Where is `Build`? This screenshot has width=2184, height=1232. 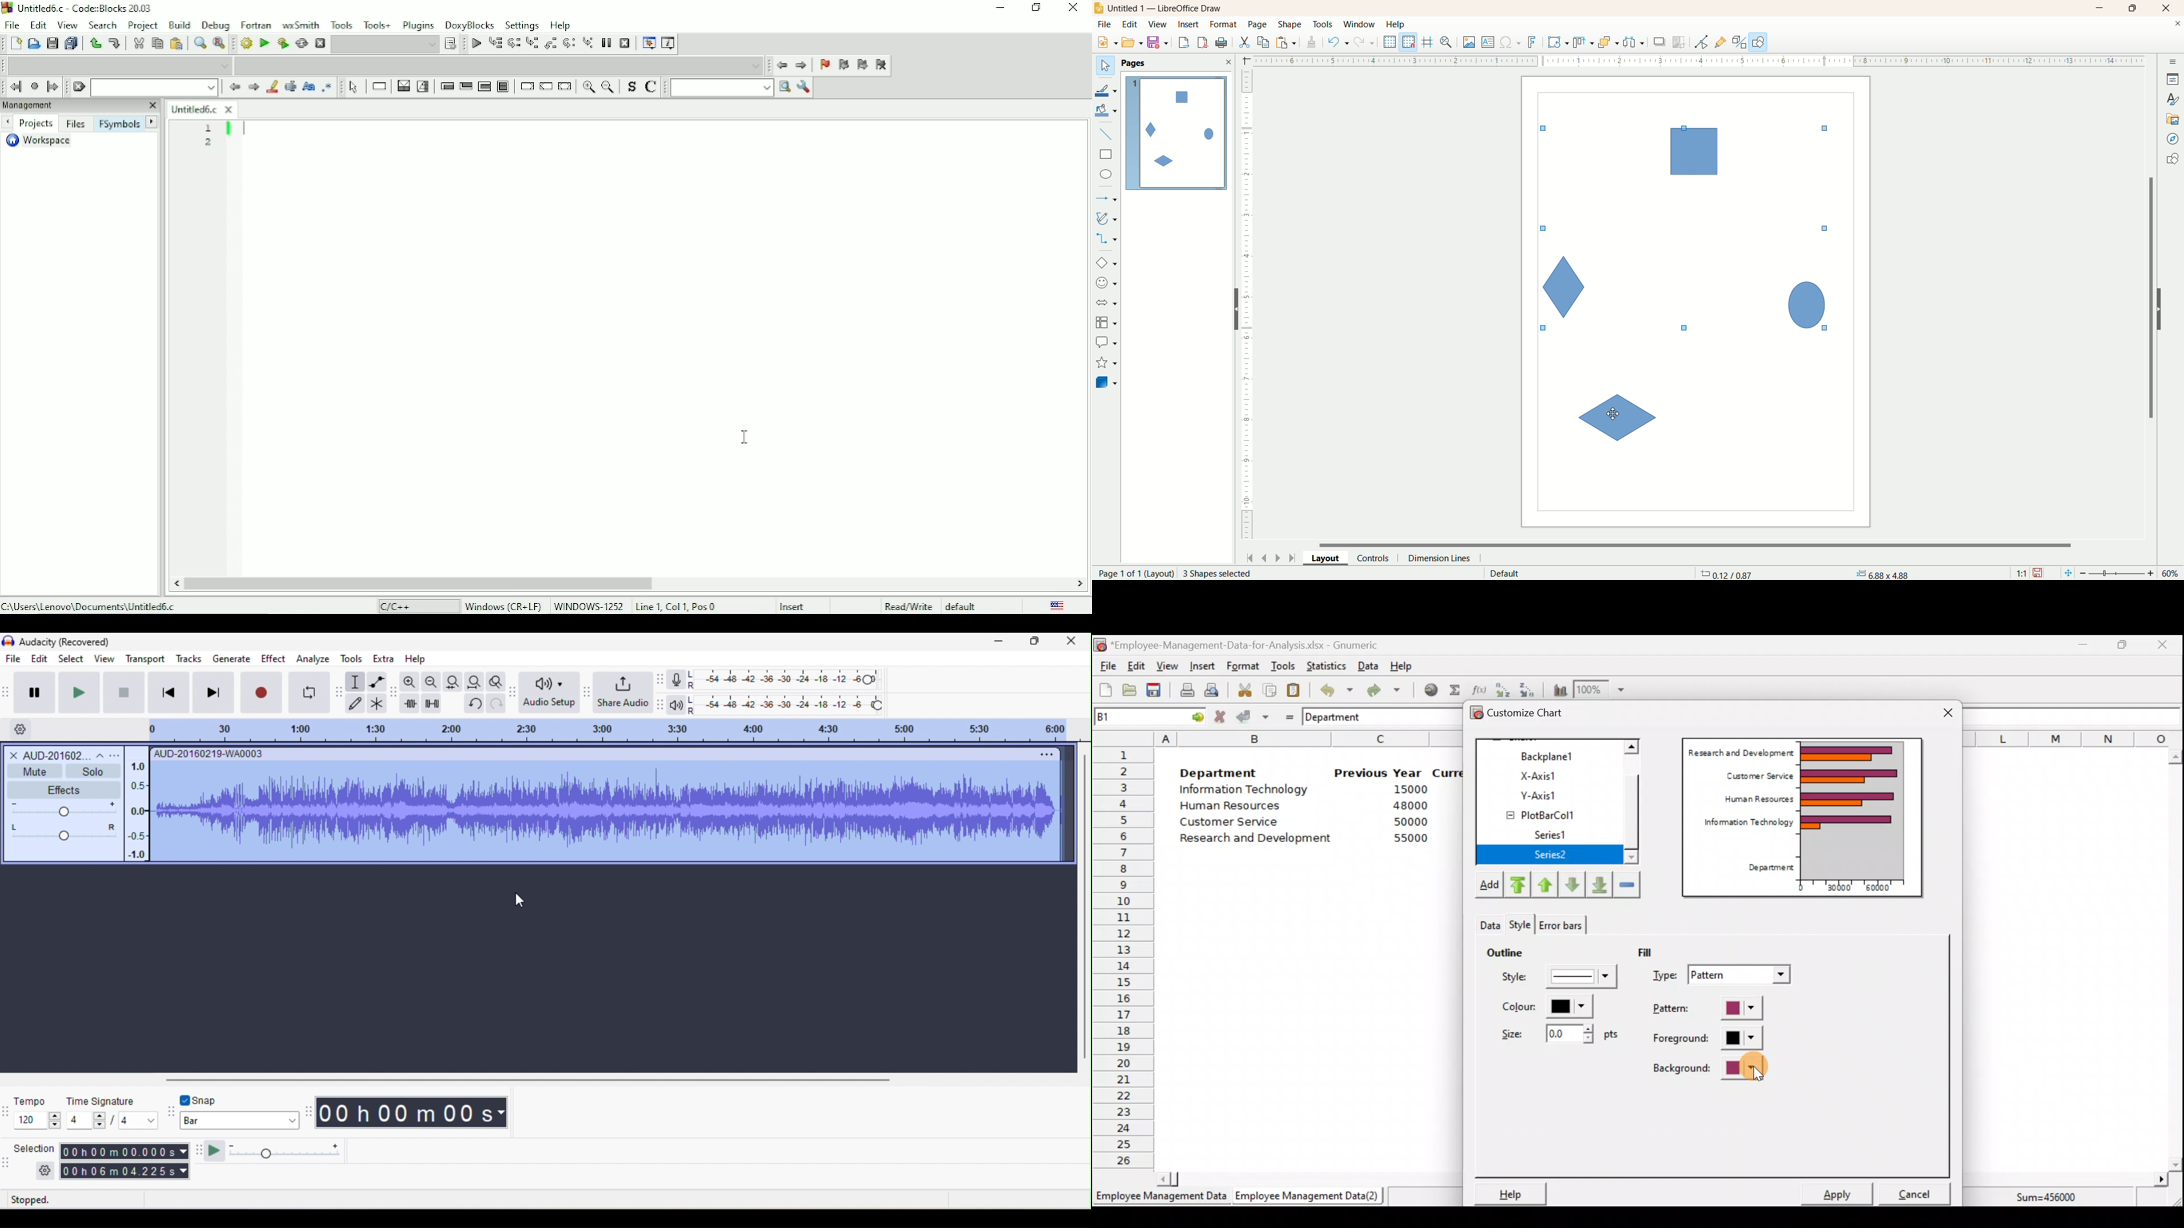 Build is located at coordinates (246, 44).